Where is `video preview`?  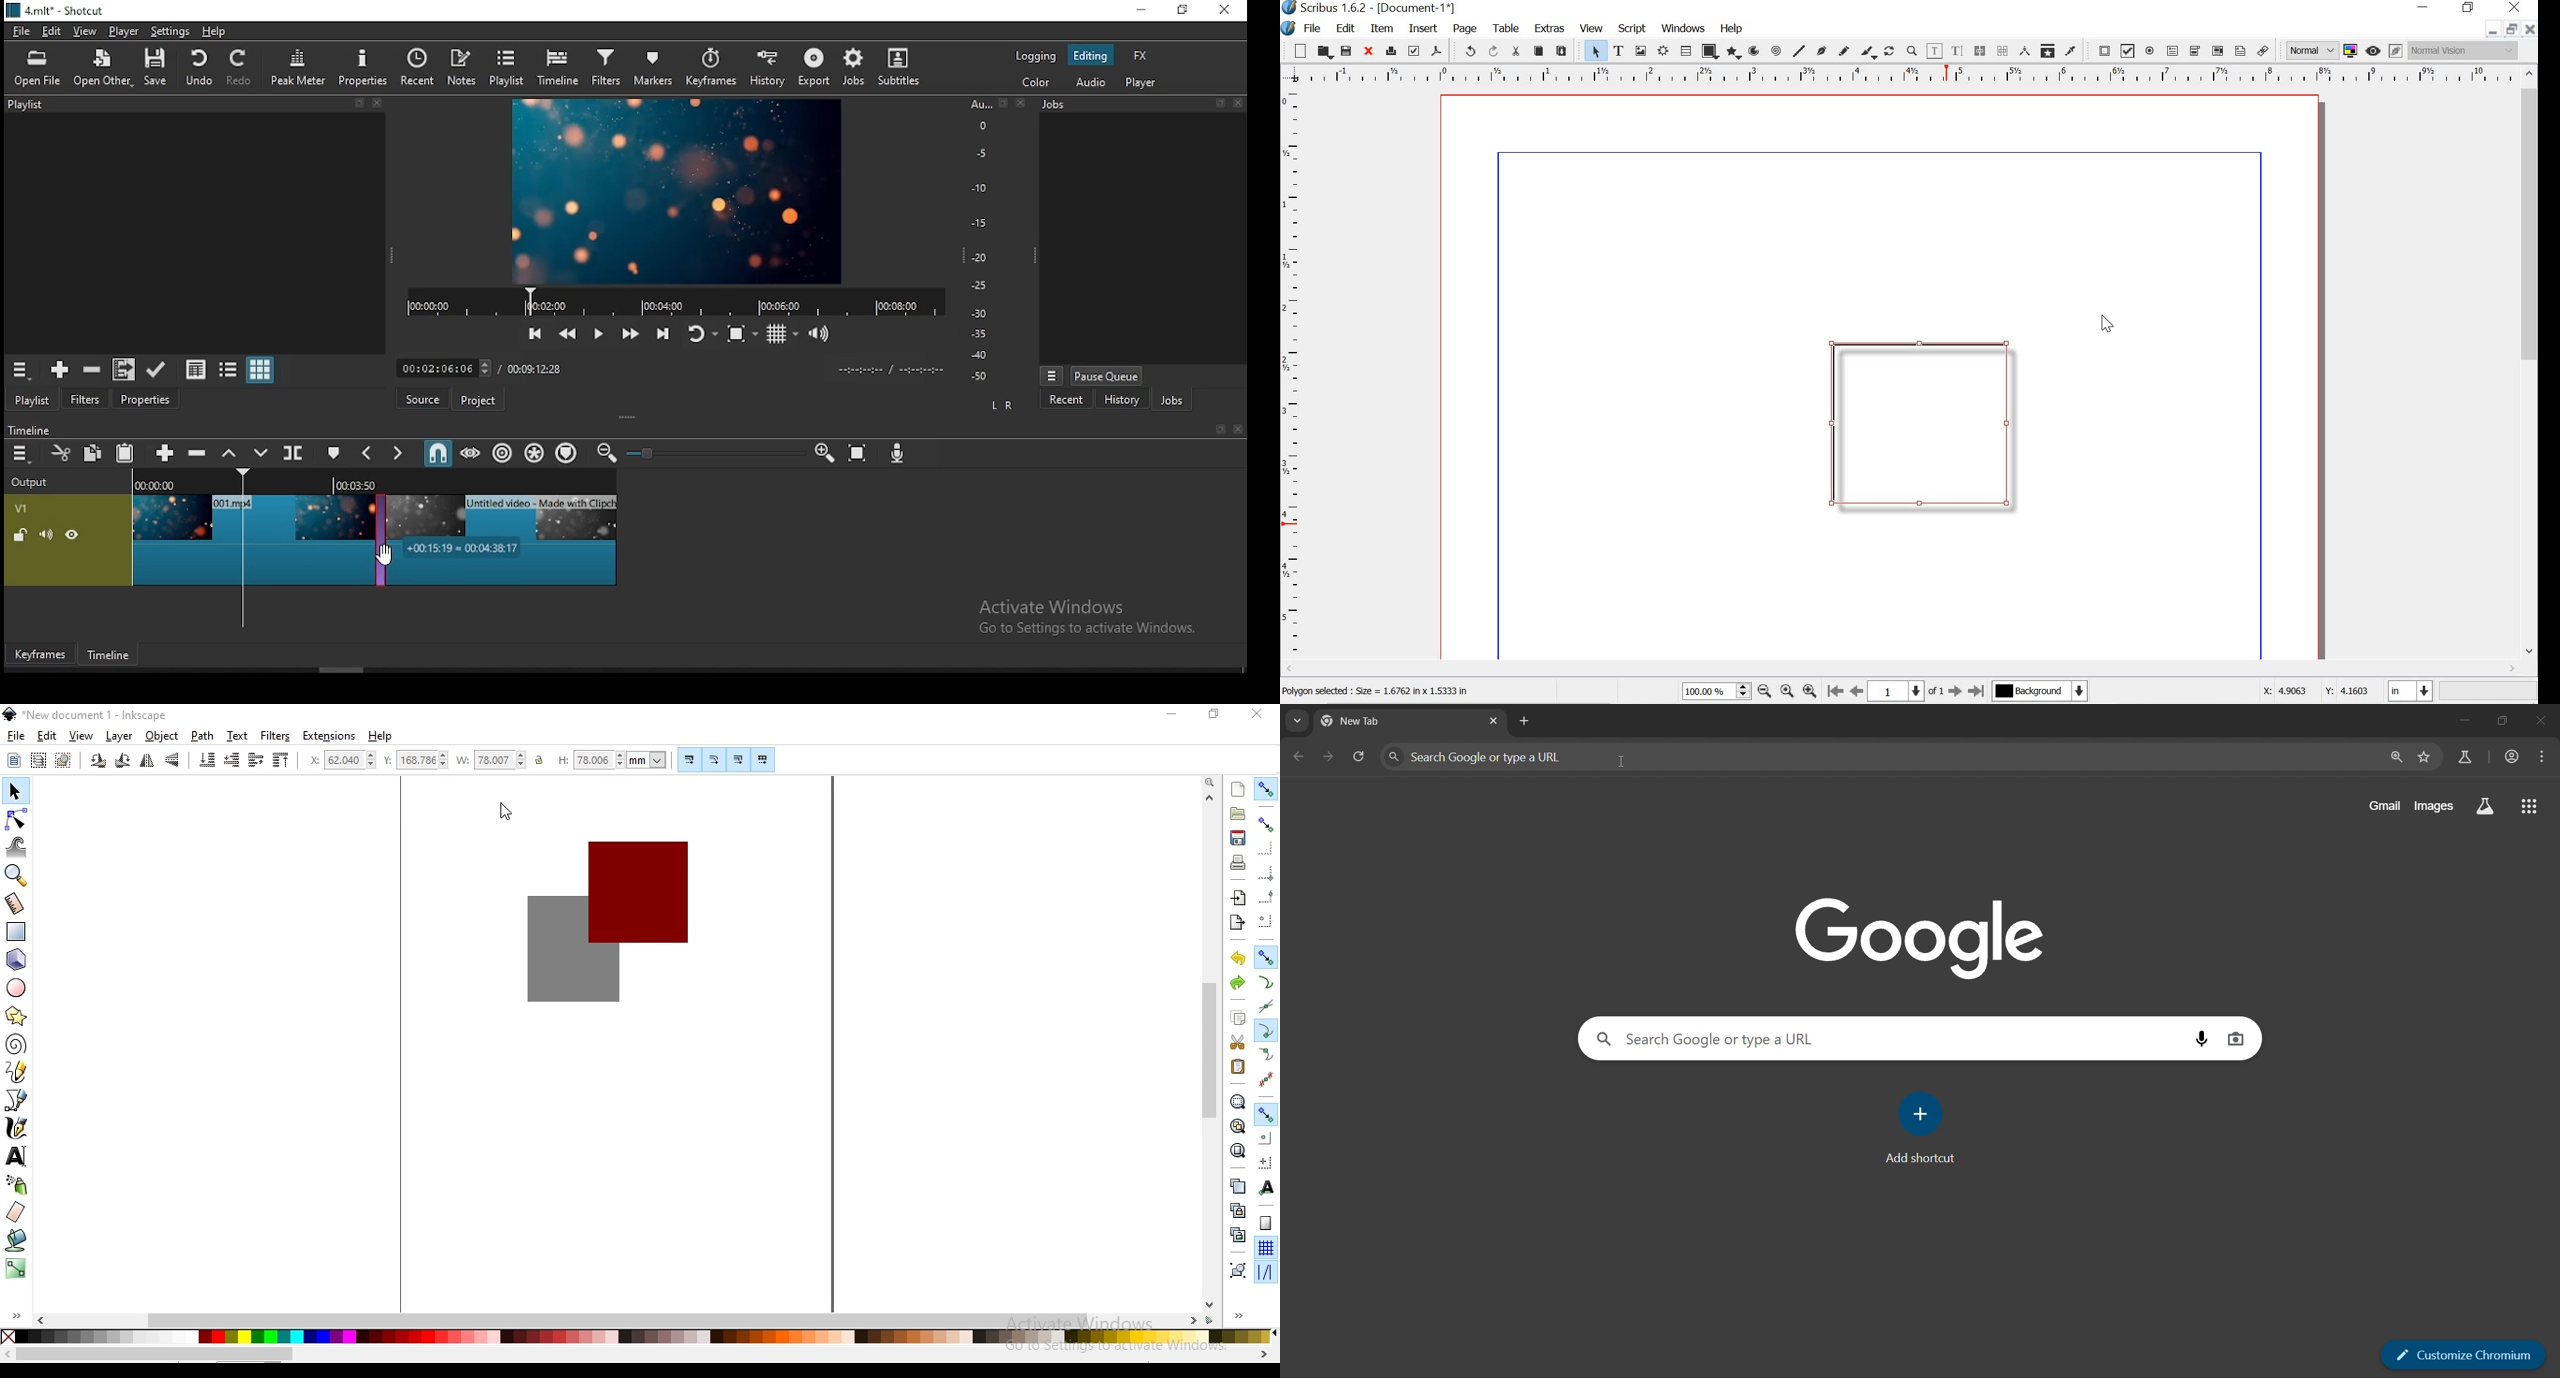 video preview is located at coordinates (676, 191).